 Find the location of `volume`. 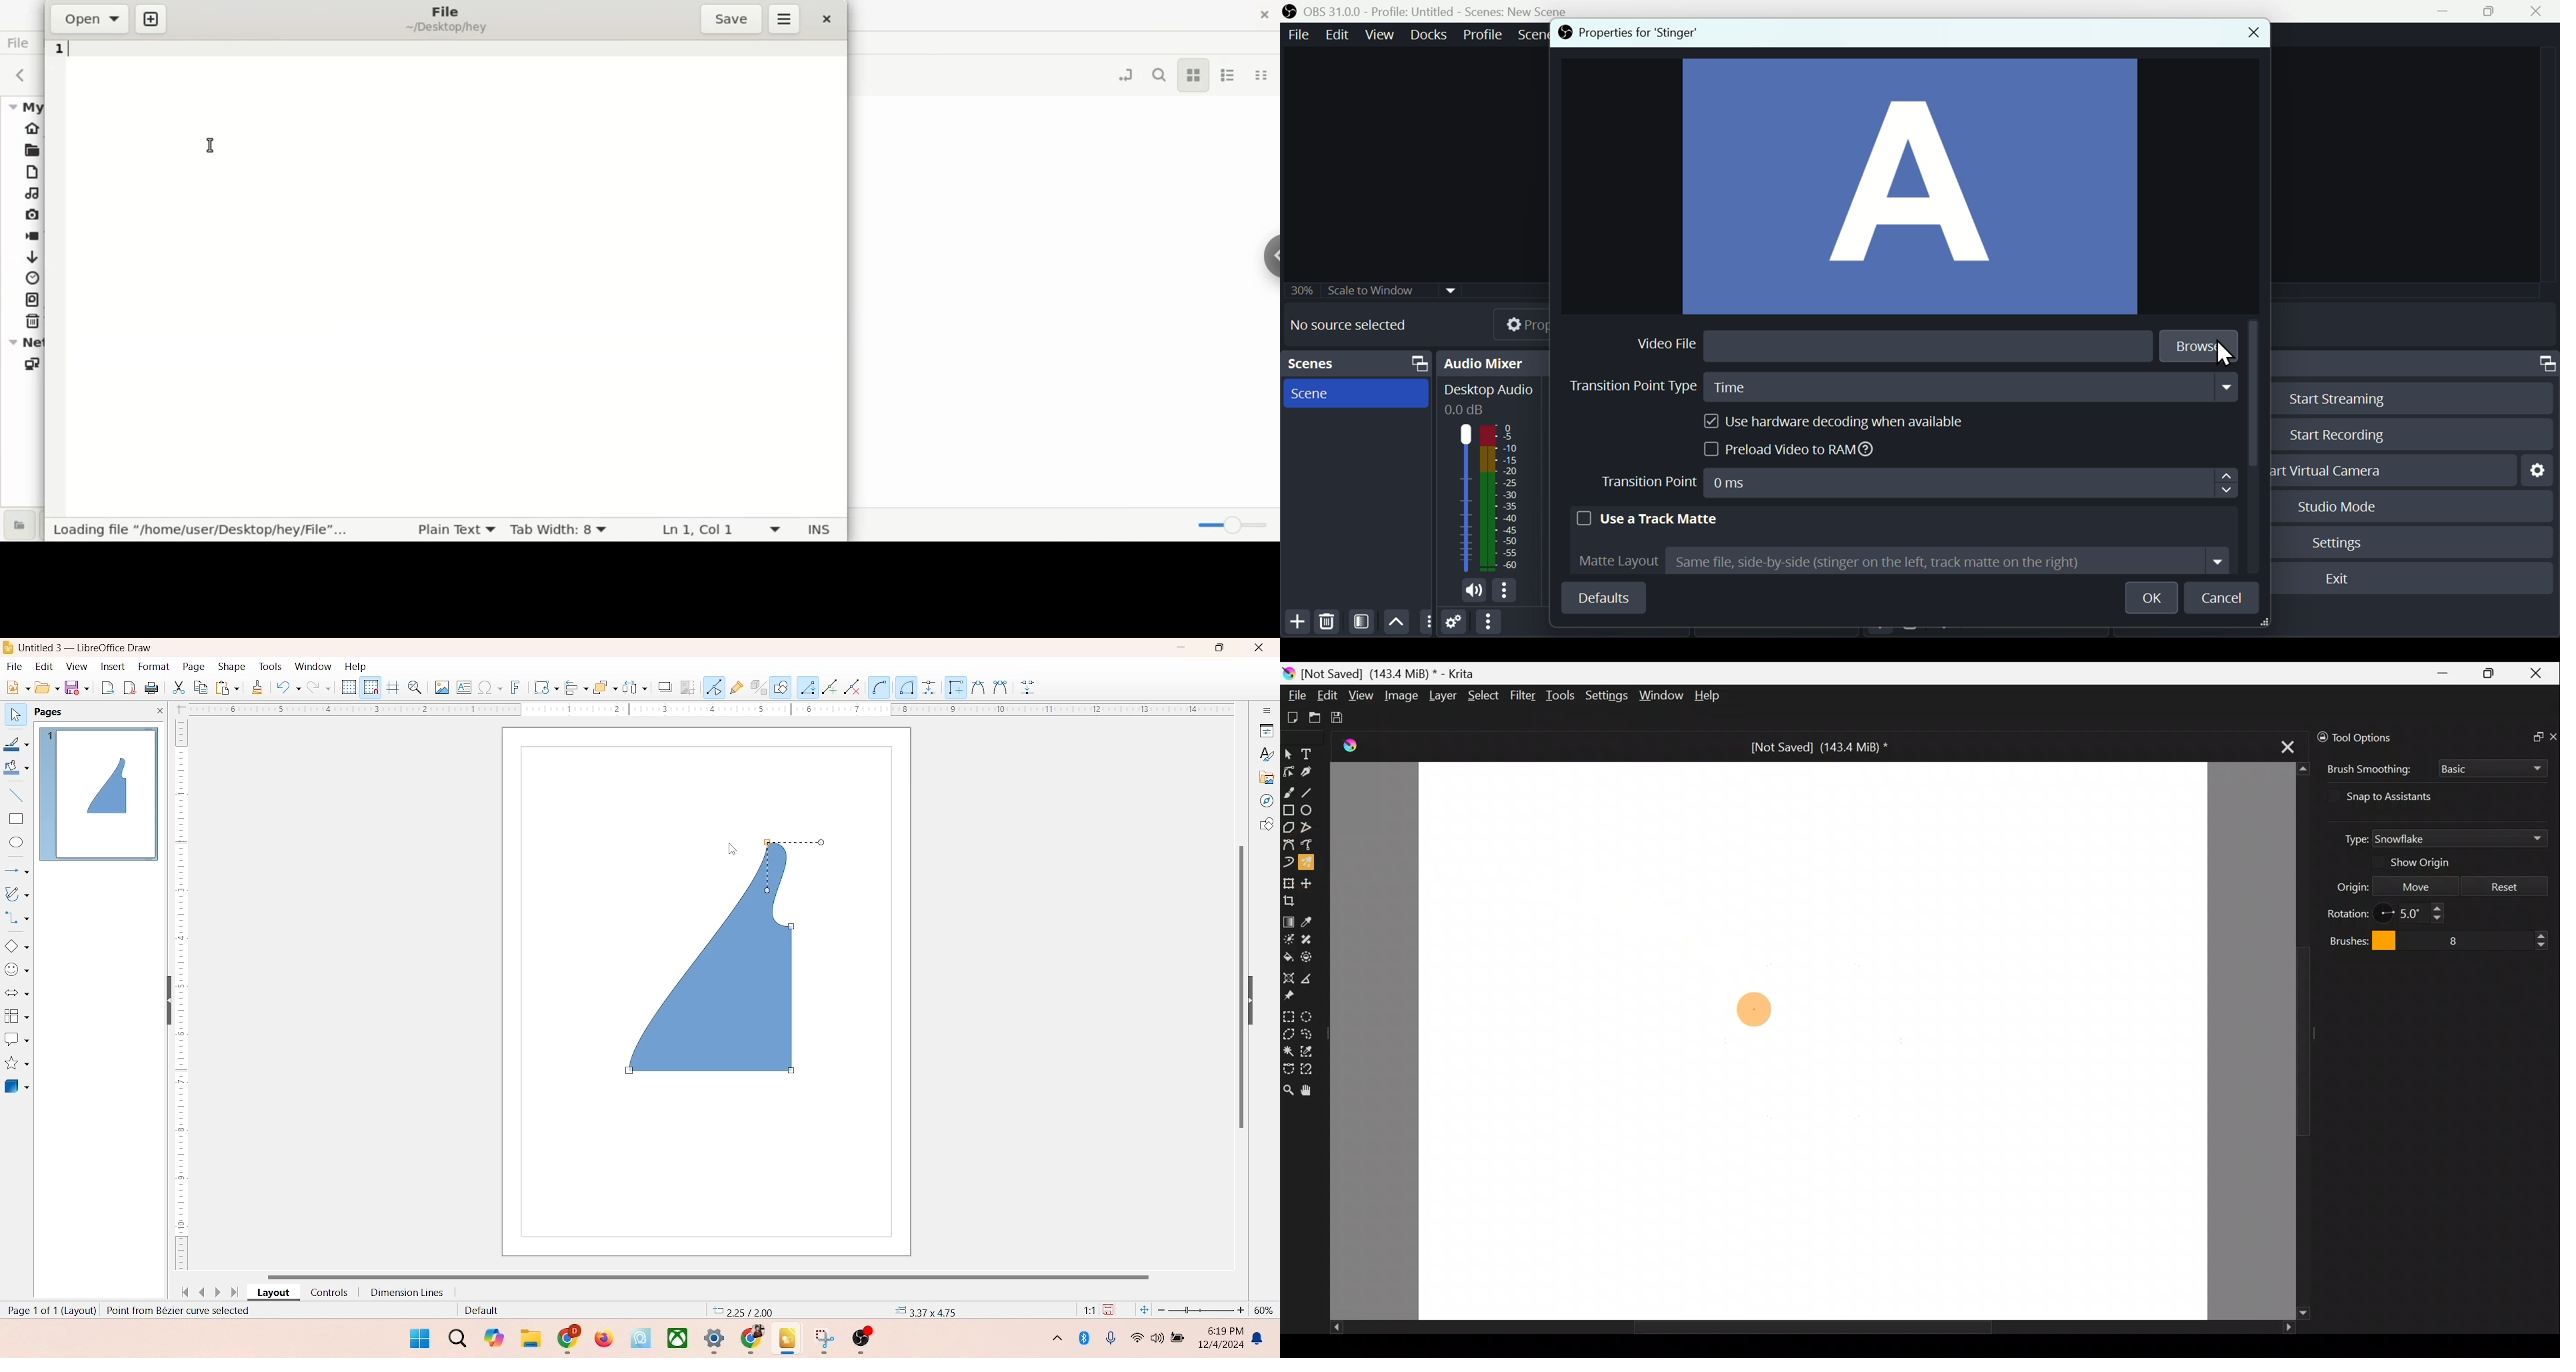

volume is located at coordinates (1470, 592).